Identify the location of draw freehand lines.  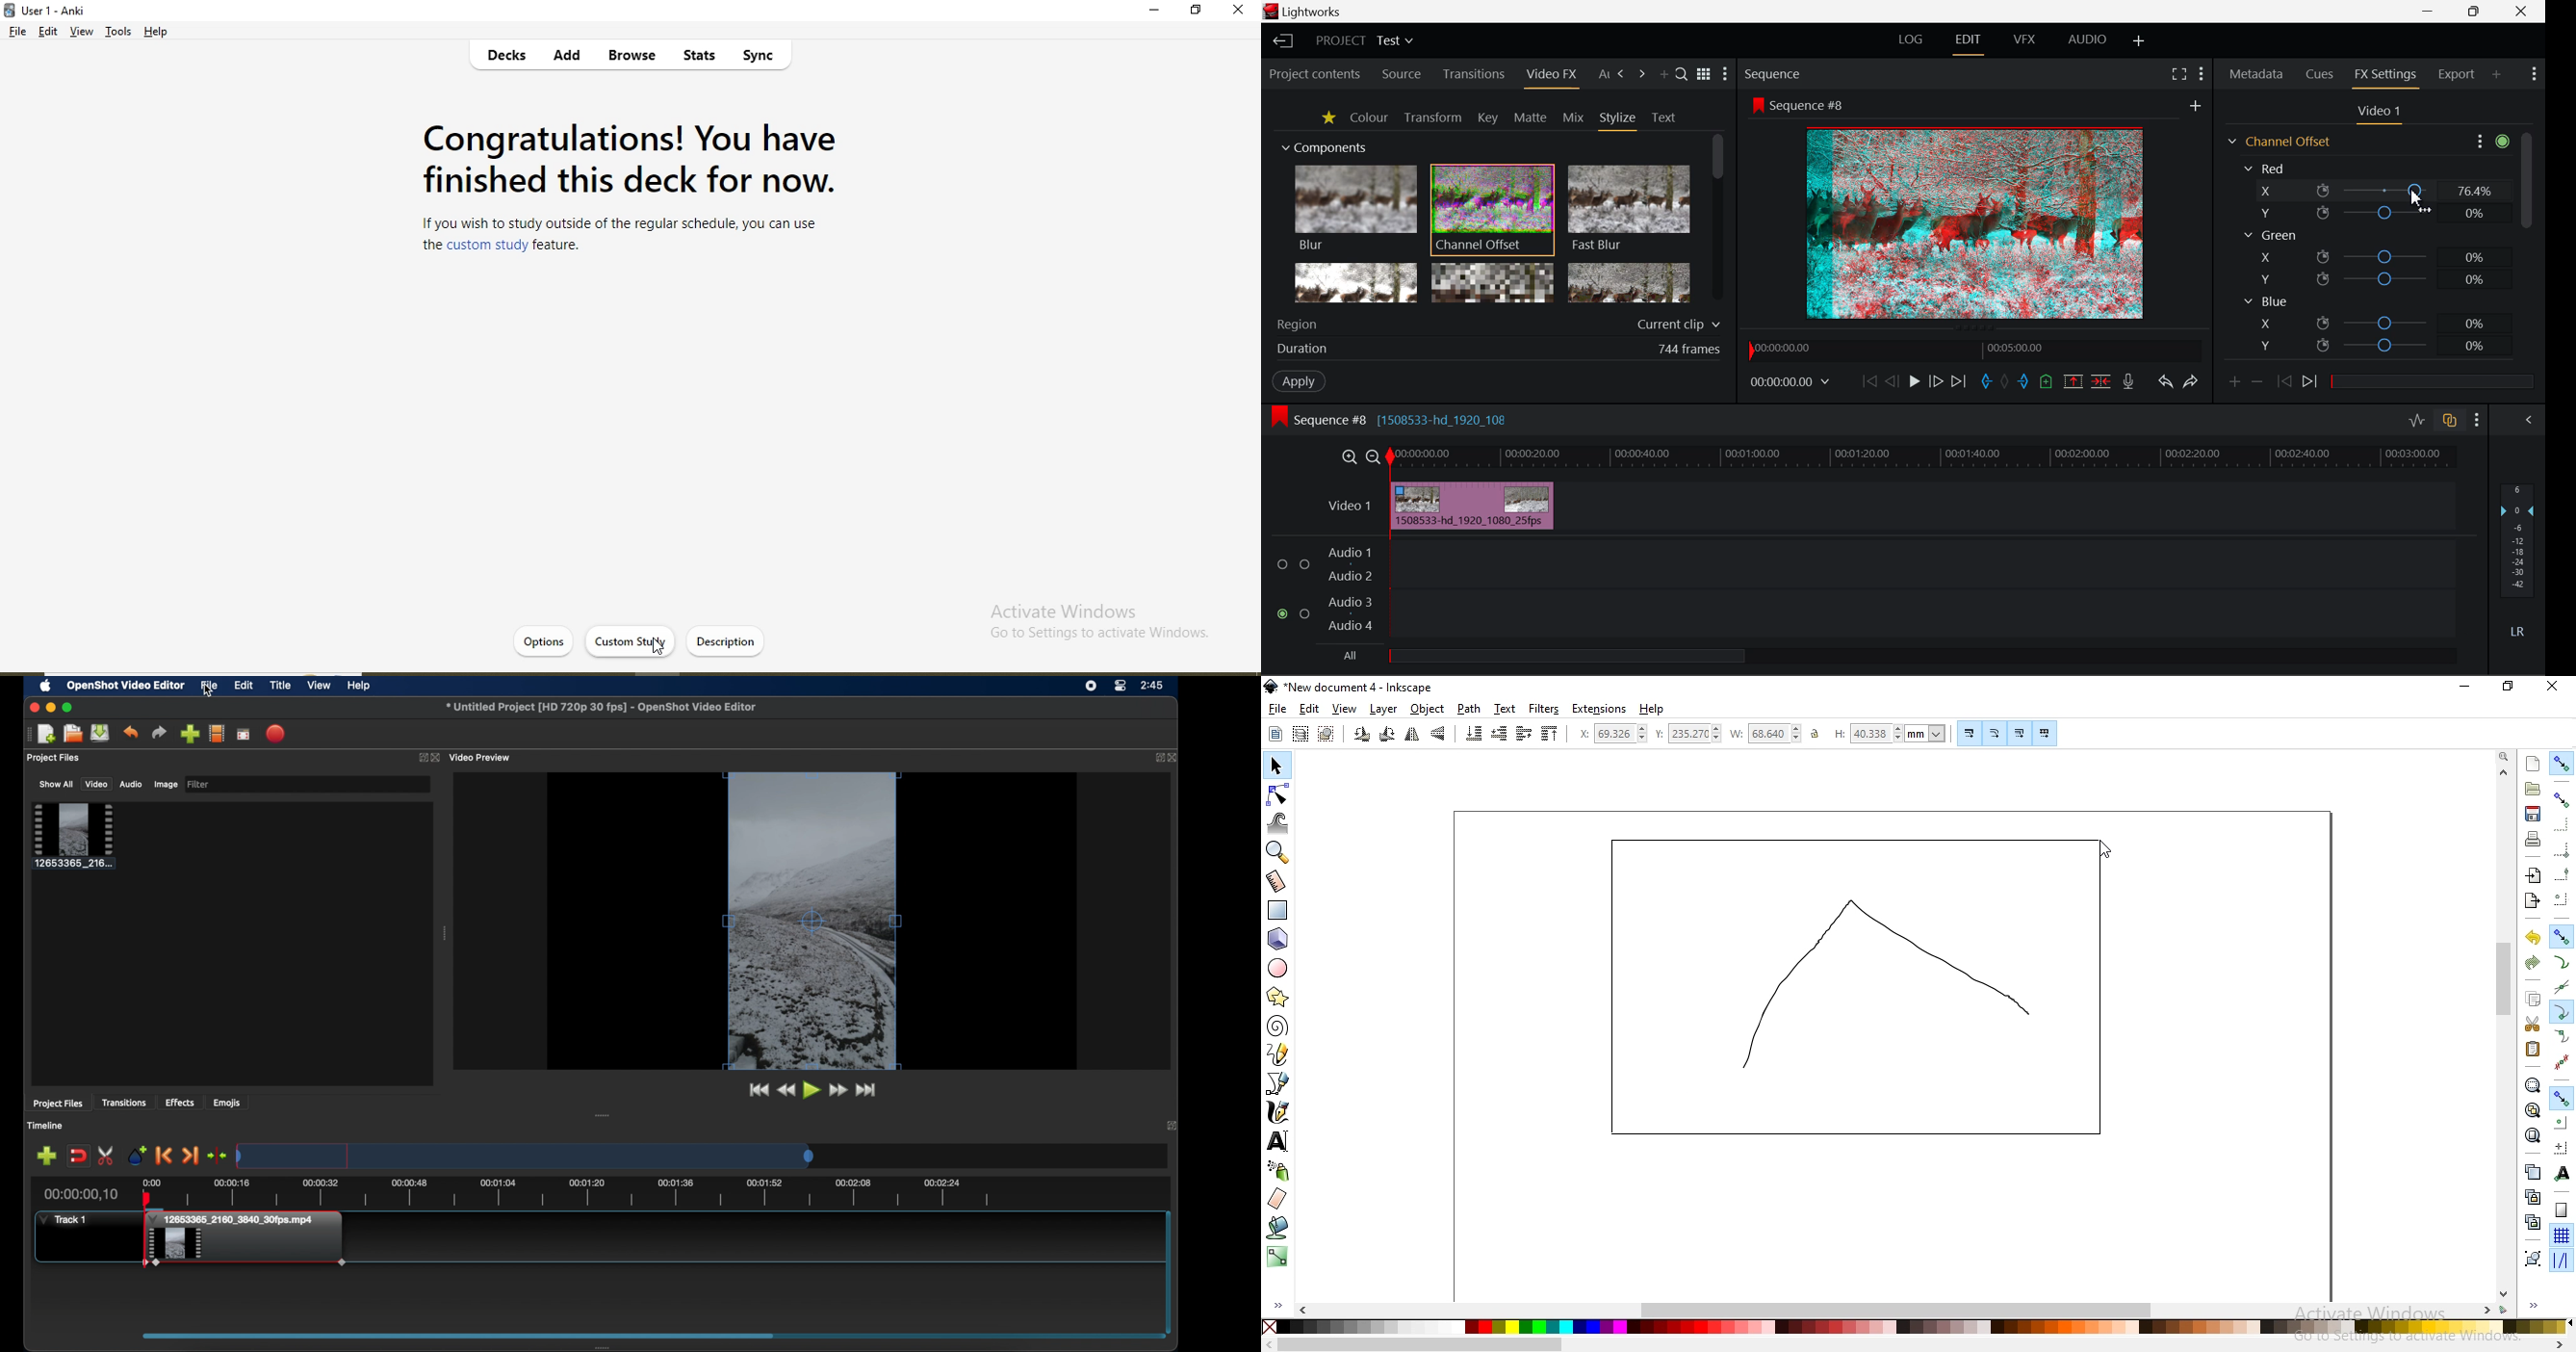
(1278, 1053).